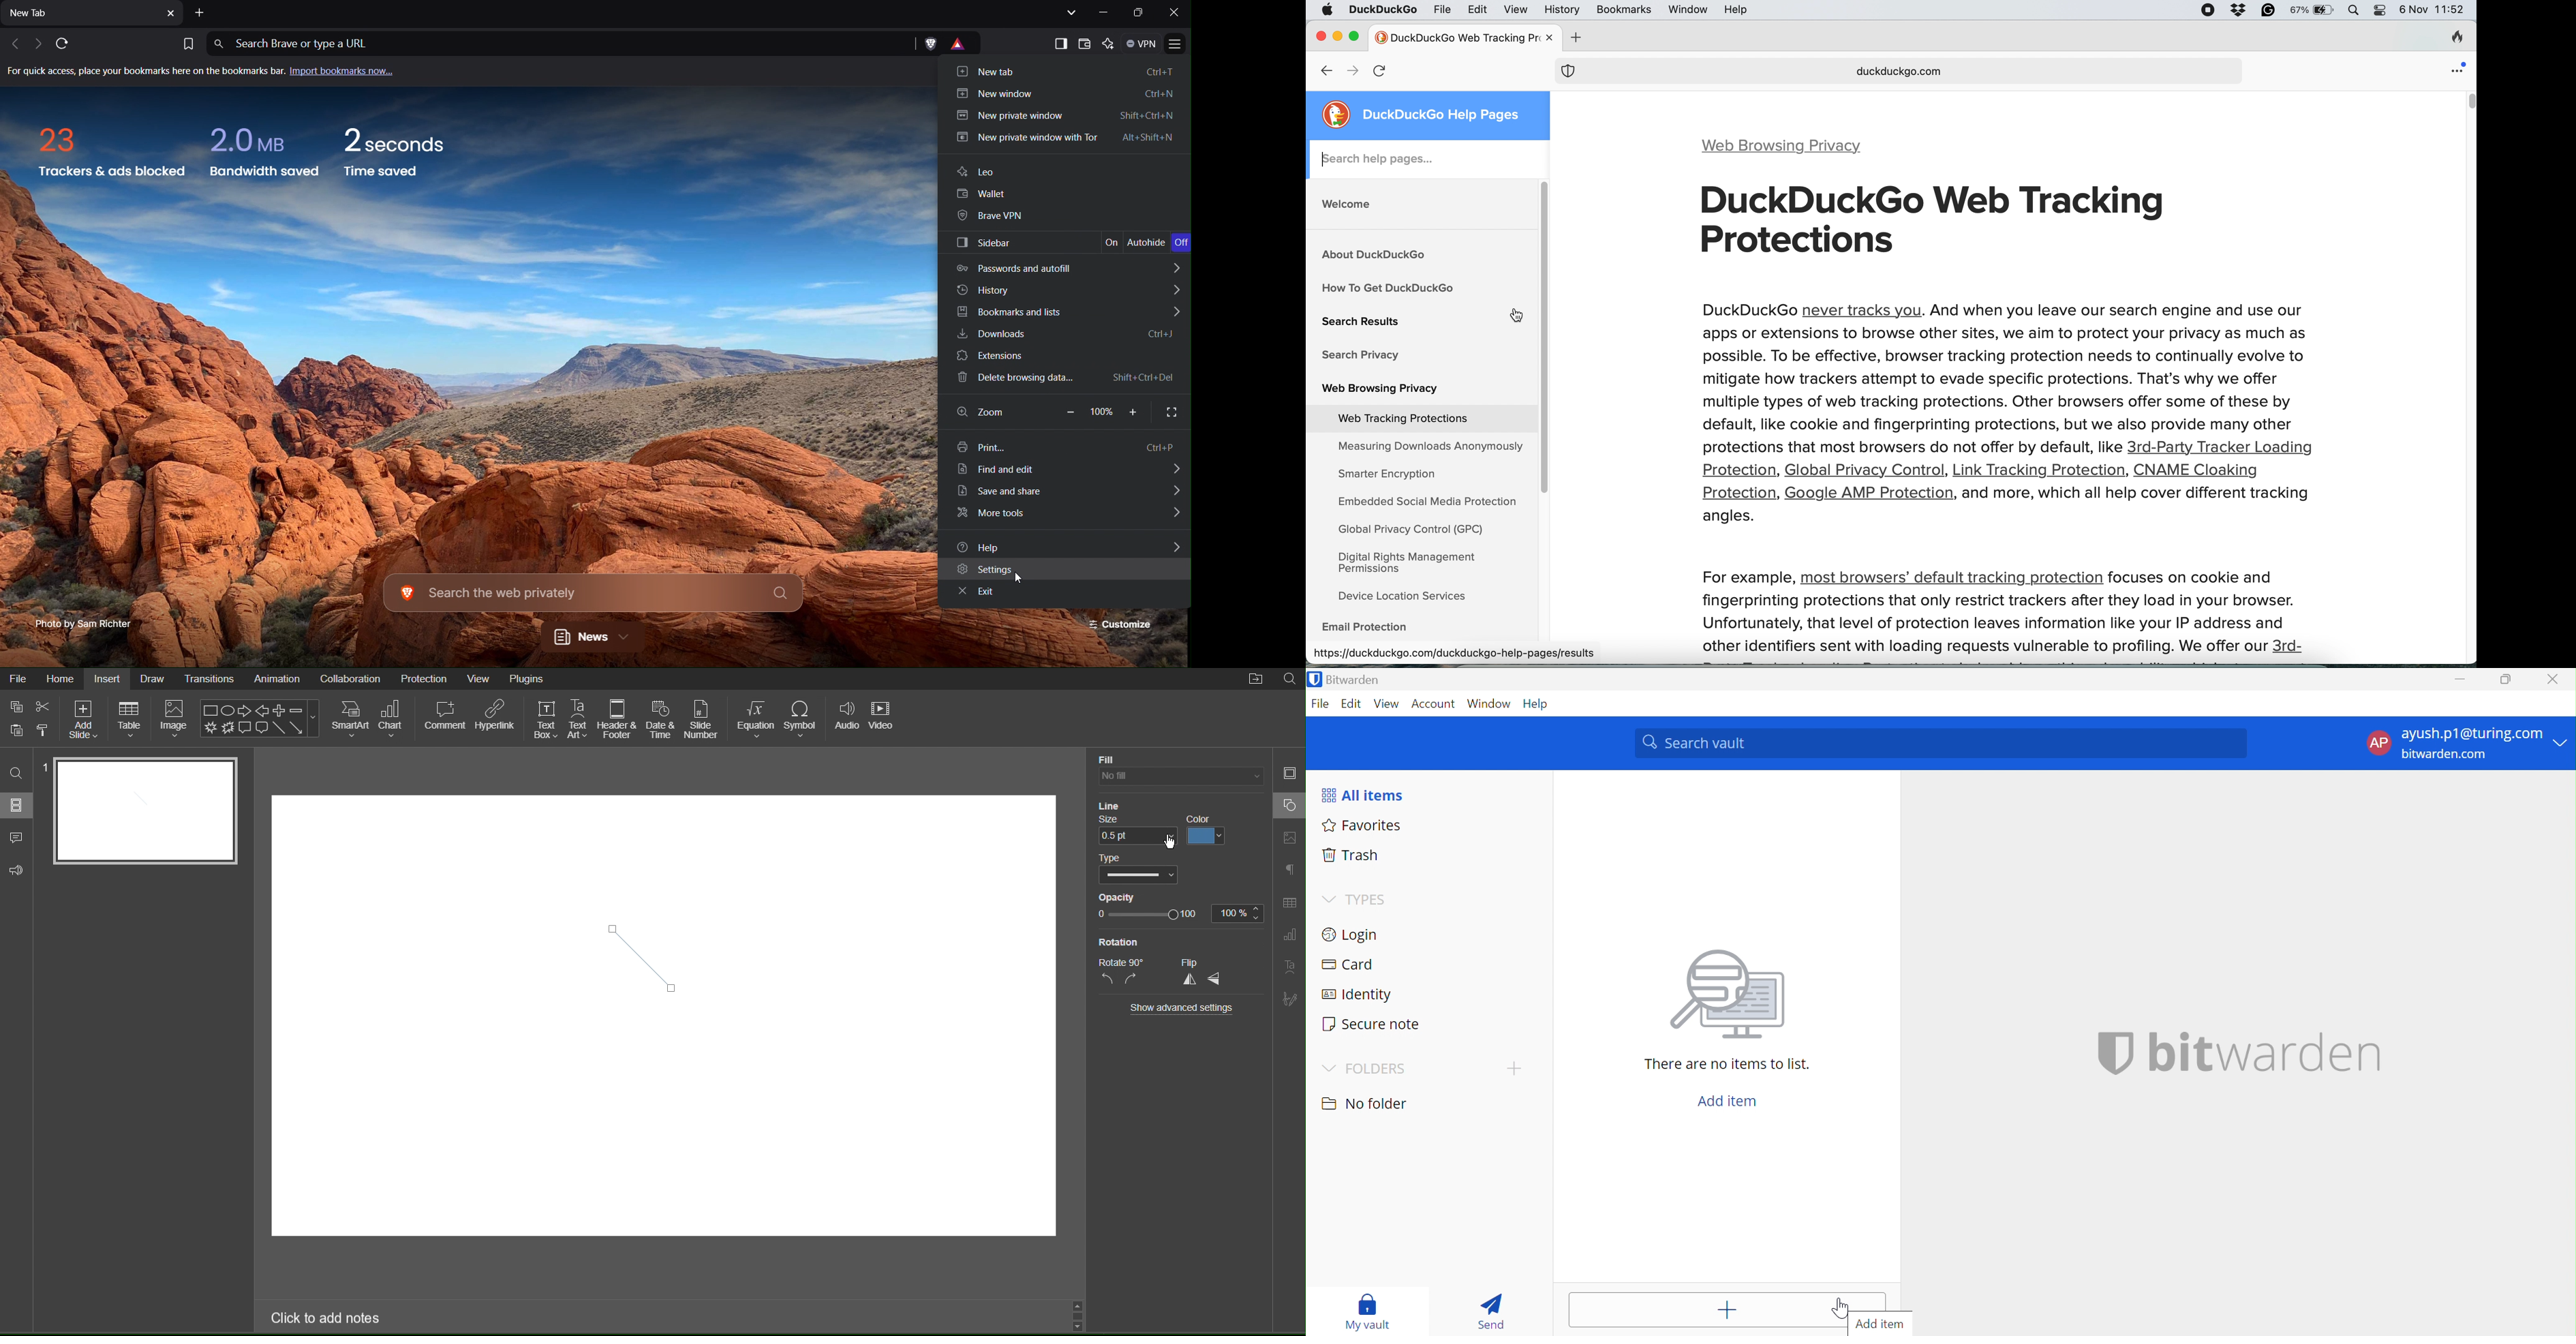 The width and height of the screenshot is (2576, 1344). I want to click on Search, so click(17, 774).